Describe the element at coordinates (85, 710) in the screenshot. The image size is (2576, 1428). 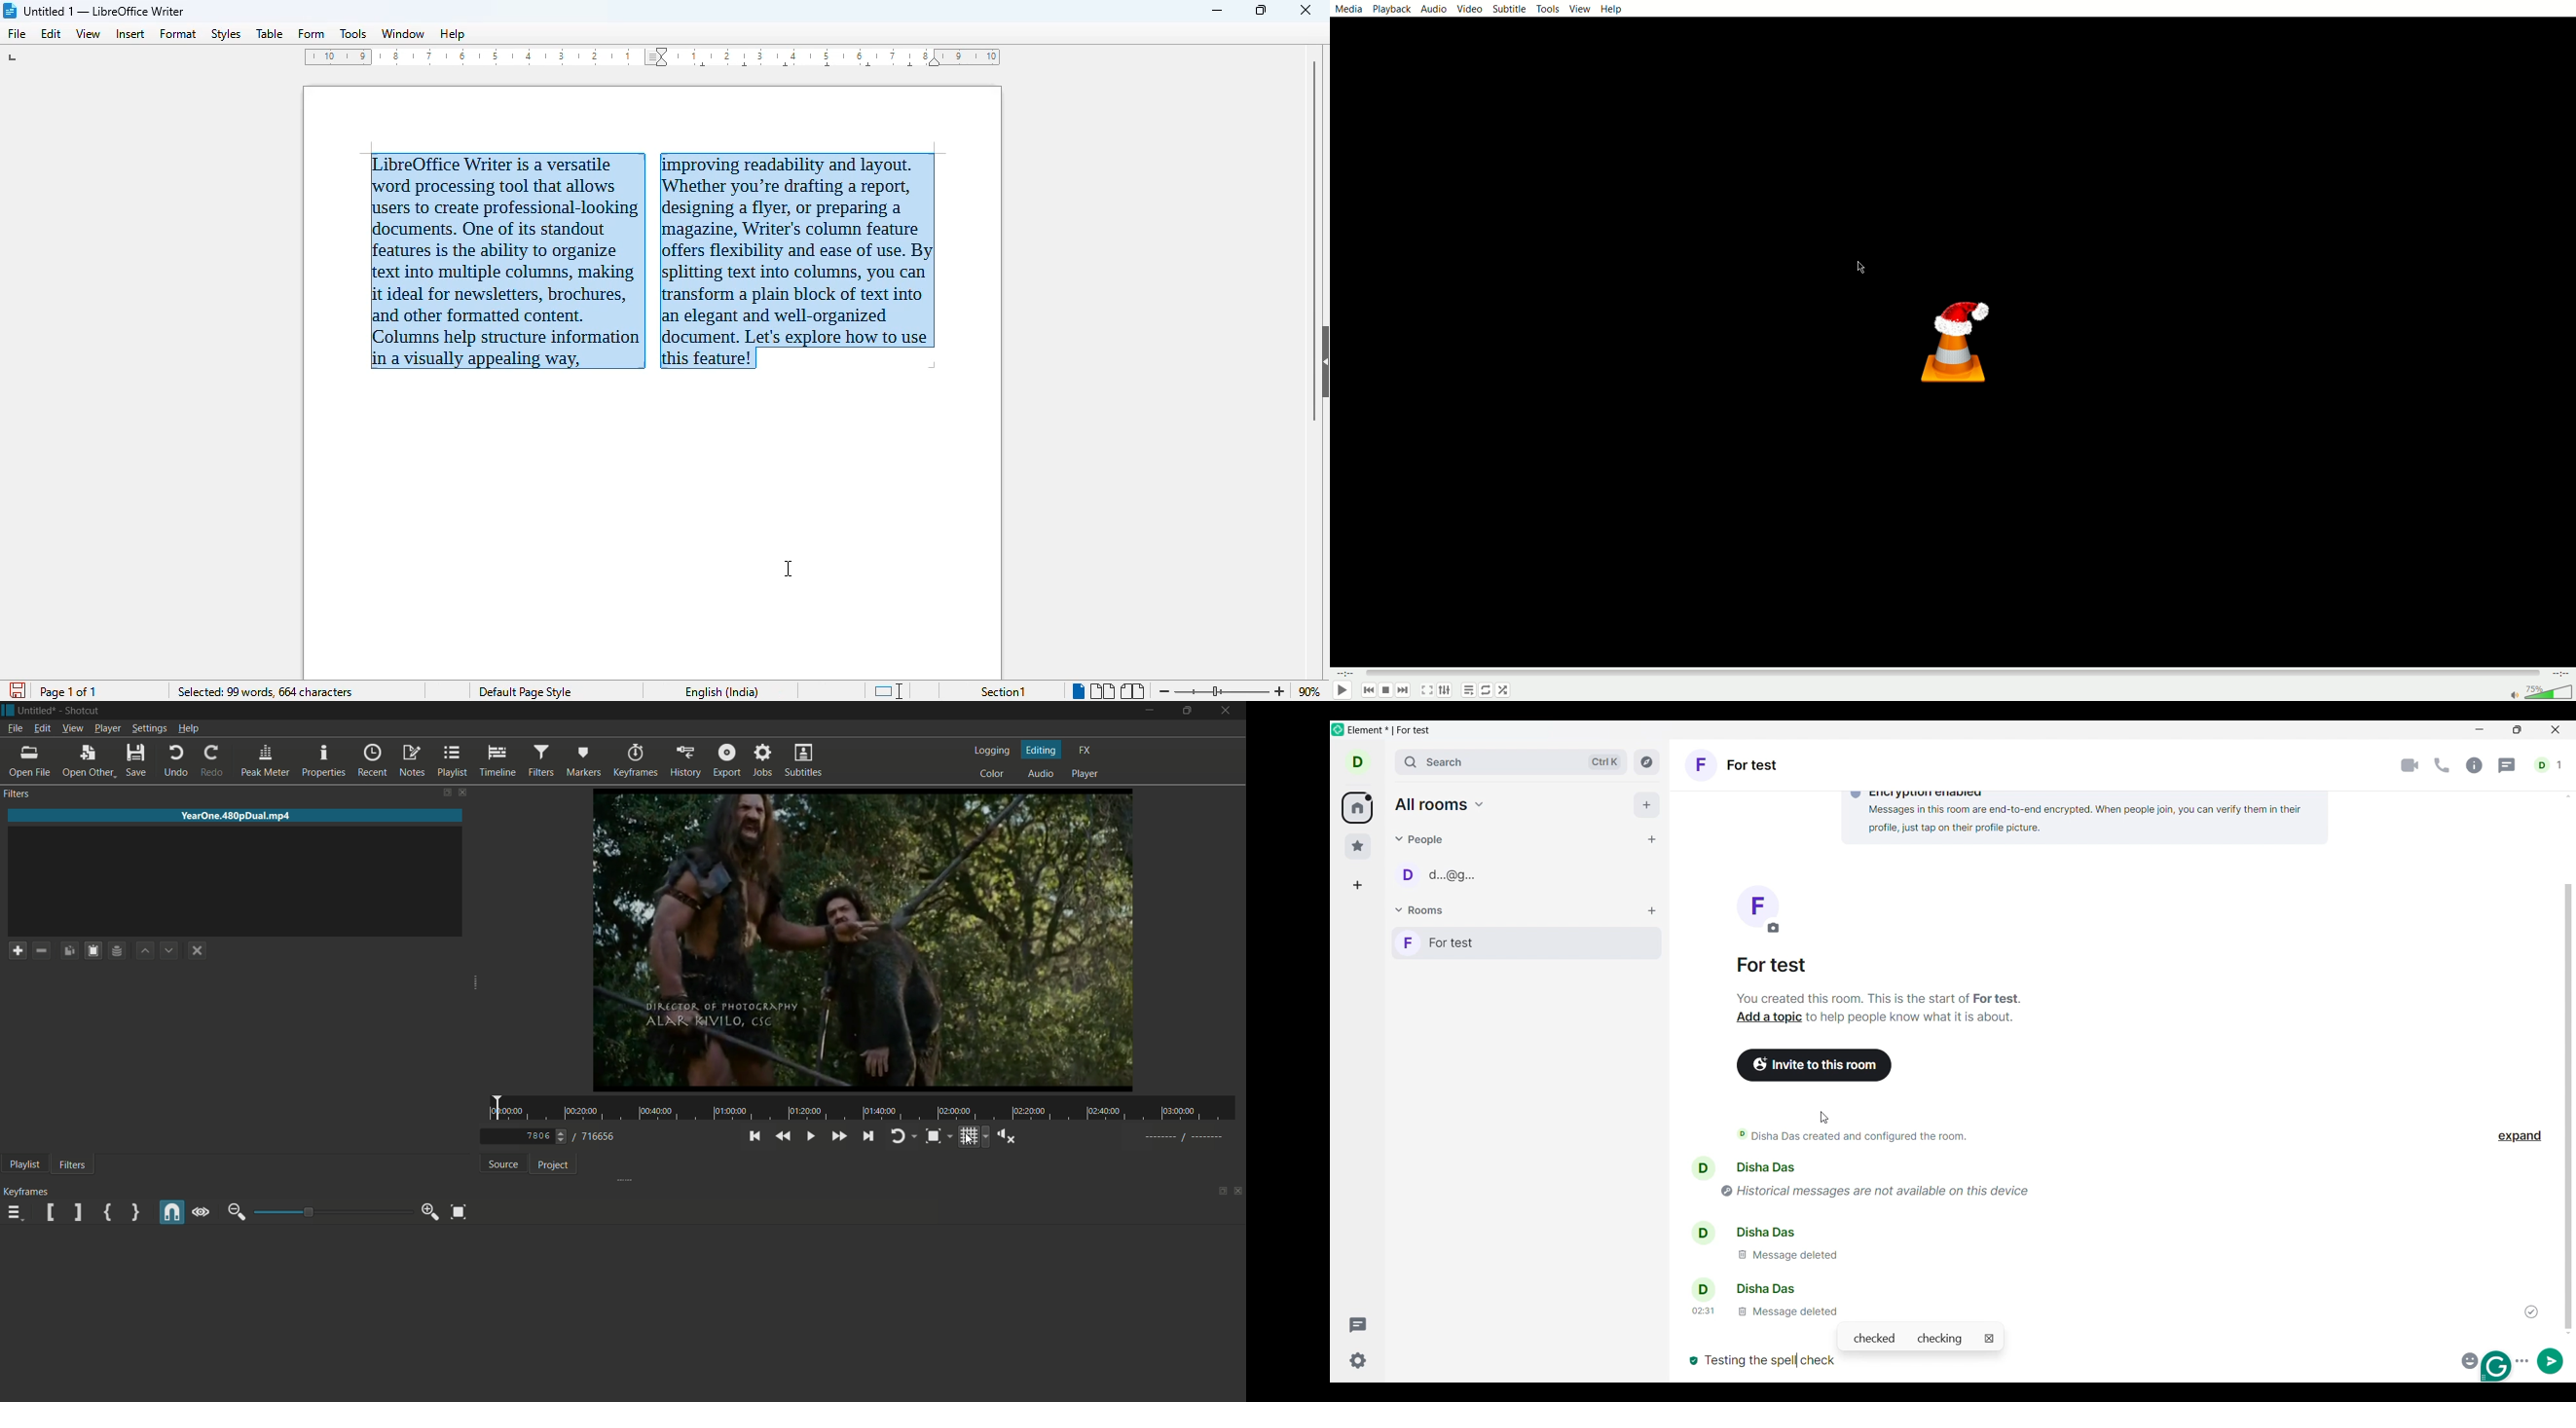
I see `app name` at that location.